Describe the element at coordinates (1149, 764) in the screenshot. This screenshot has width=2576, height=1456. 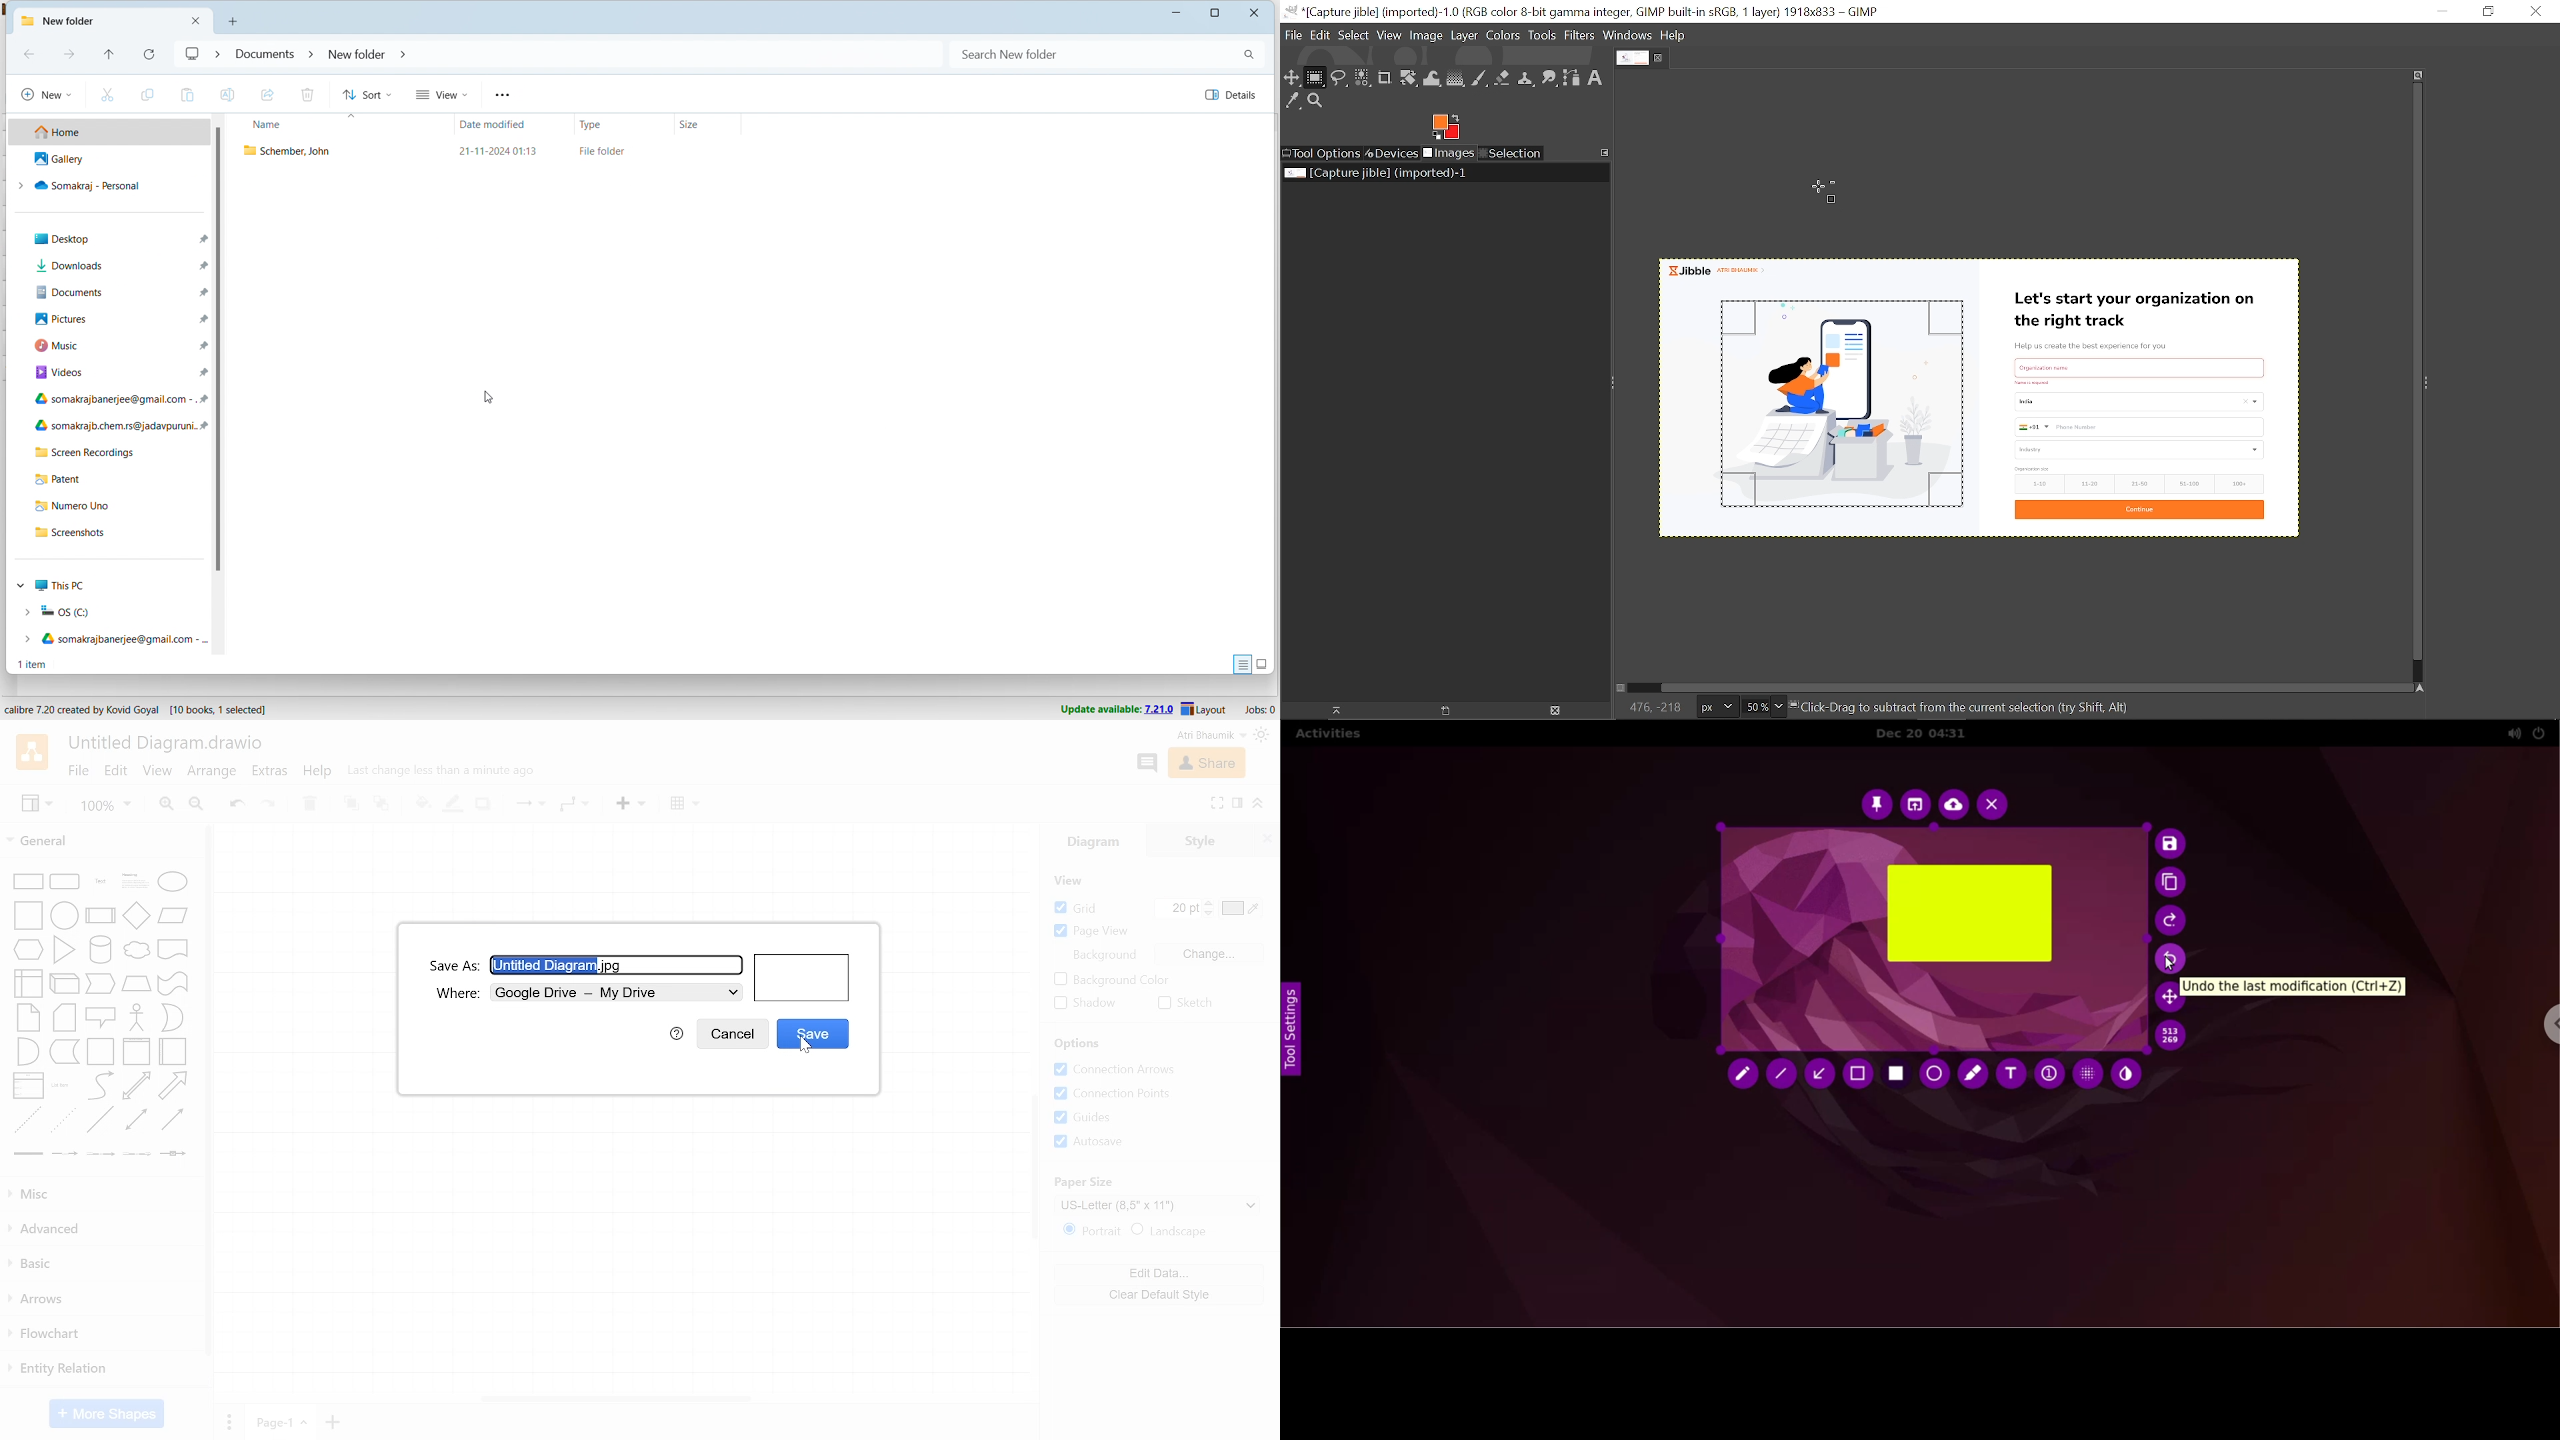
I see `Comment` at that location.